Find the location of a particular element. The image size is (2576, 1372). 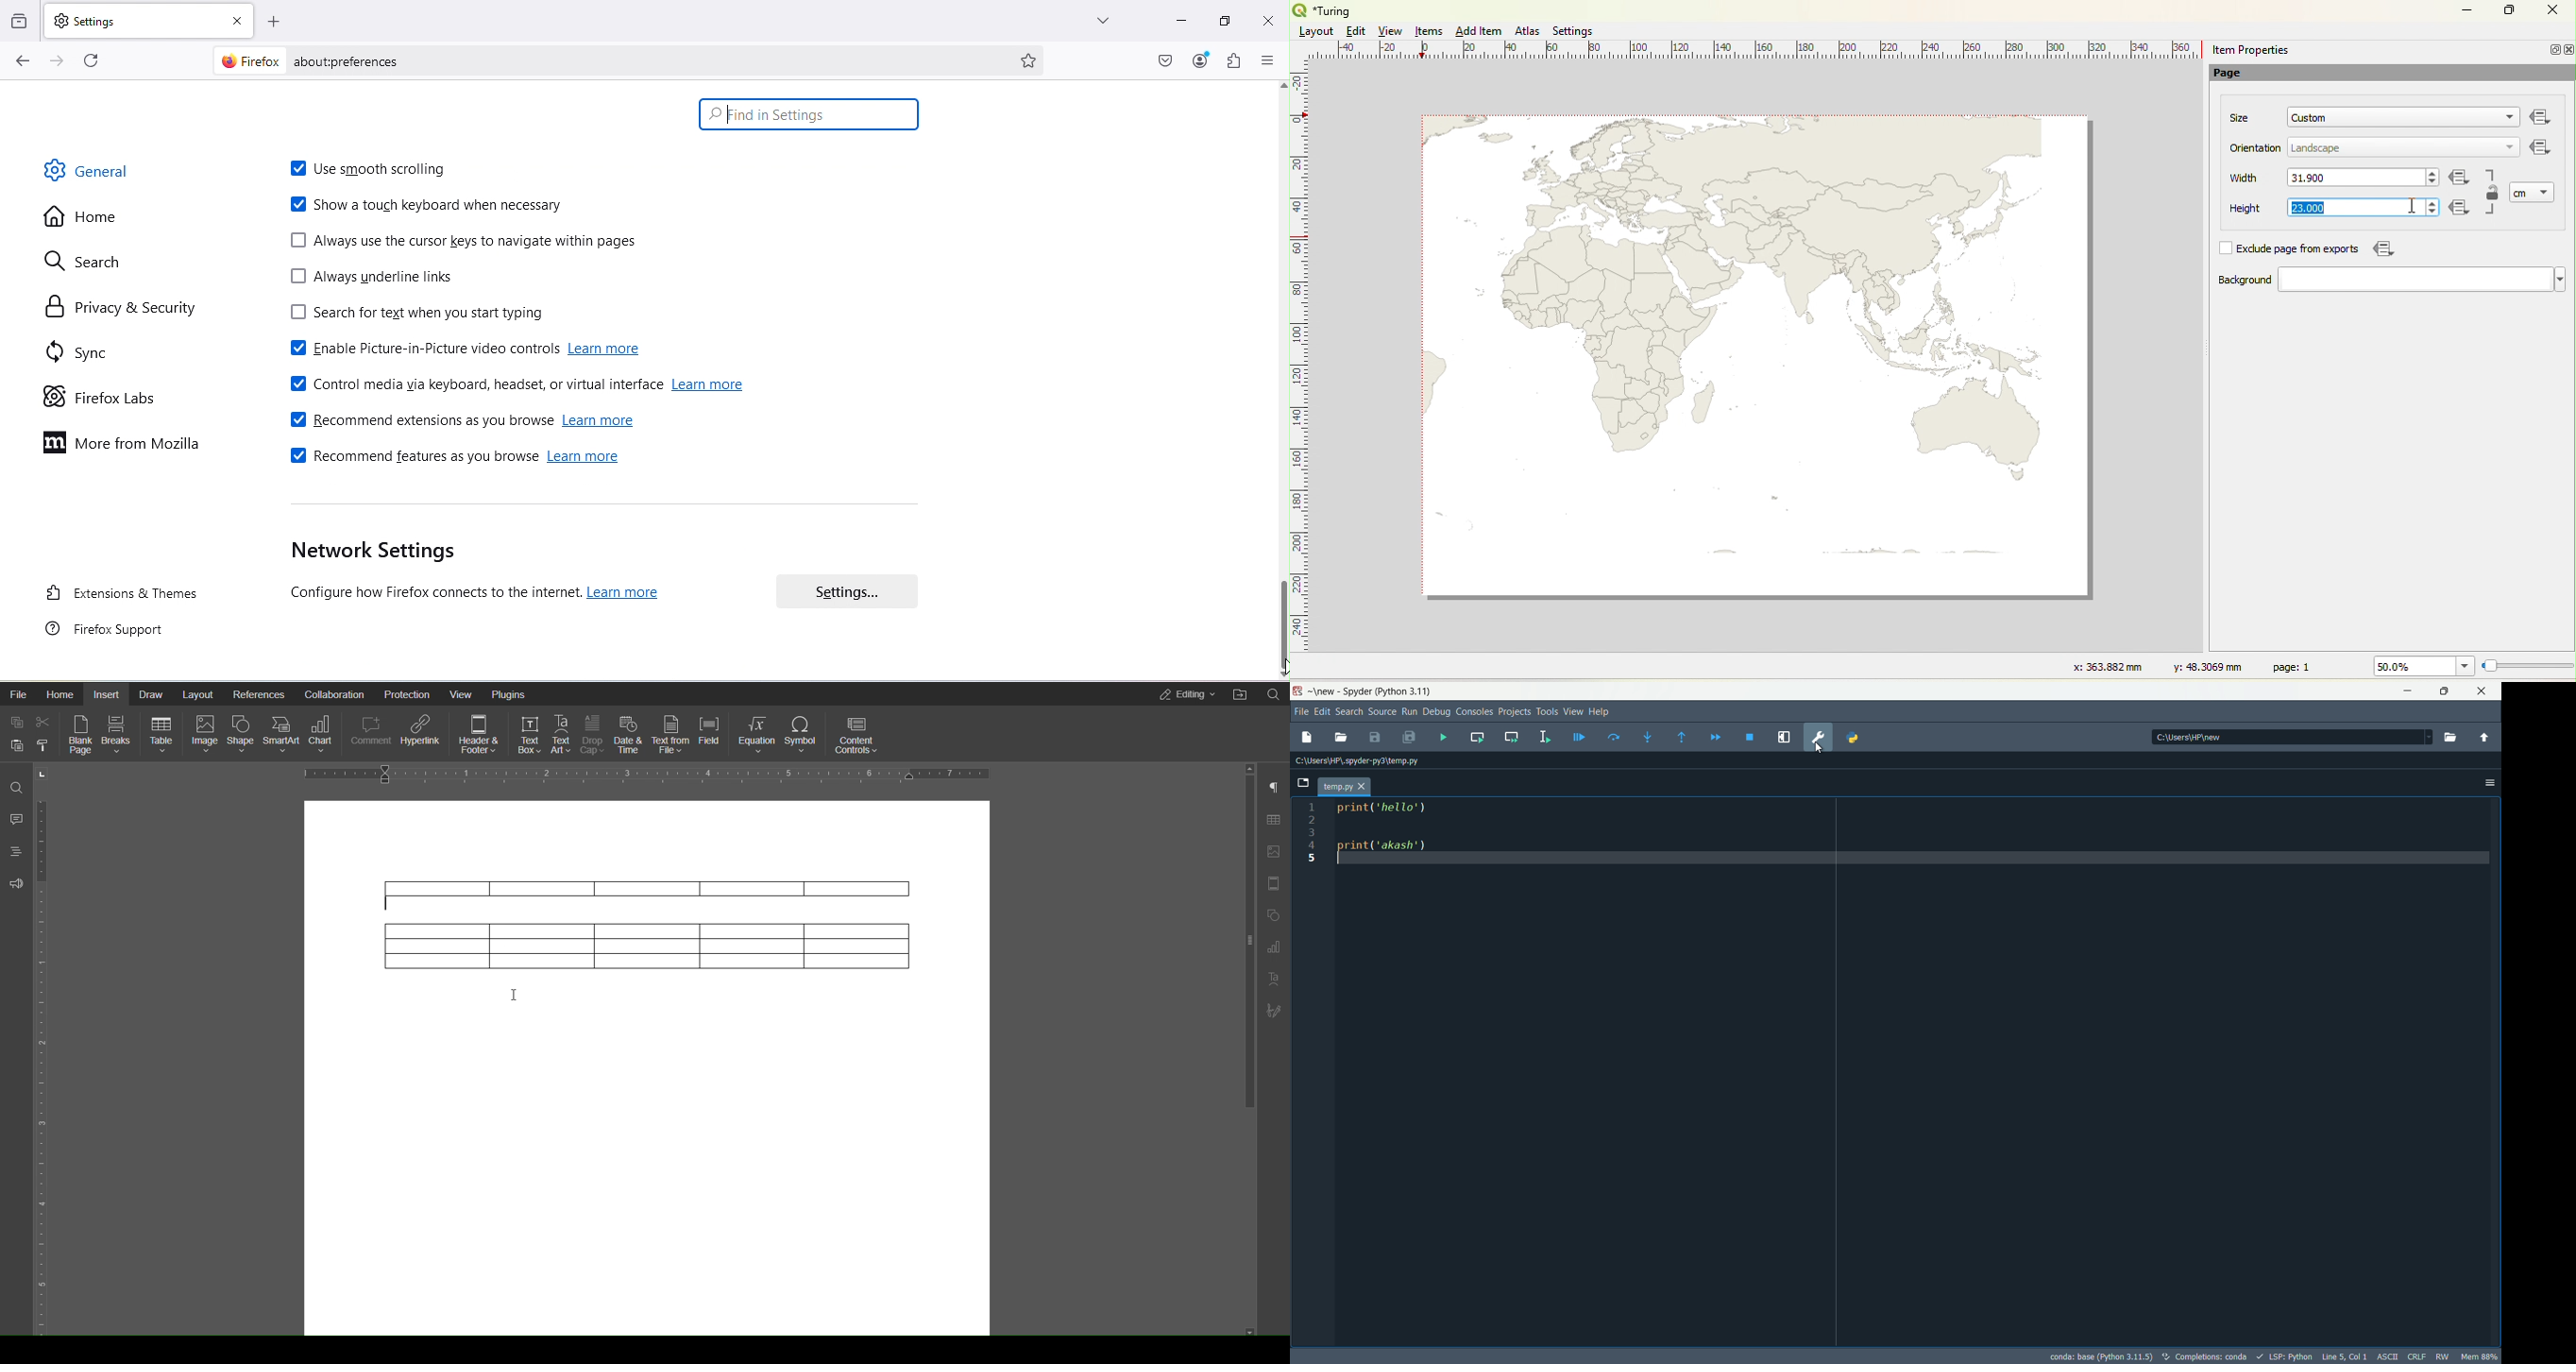

run selection is located at coordinates (1546, 735).